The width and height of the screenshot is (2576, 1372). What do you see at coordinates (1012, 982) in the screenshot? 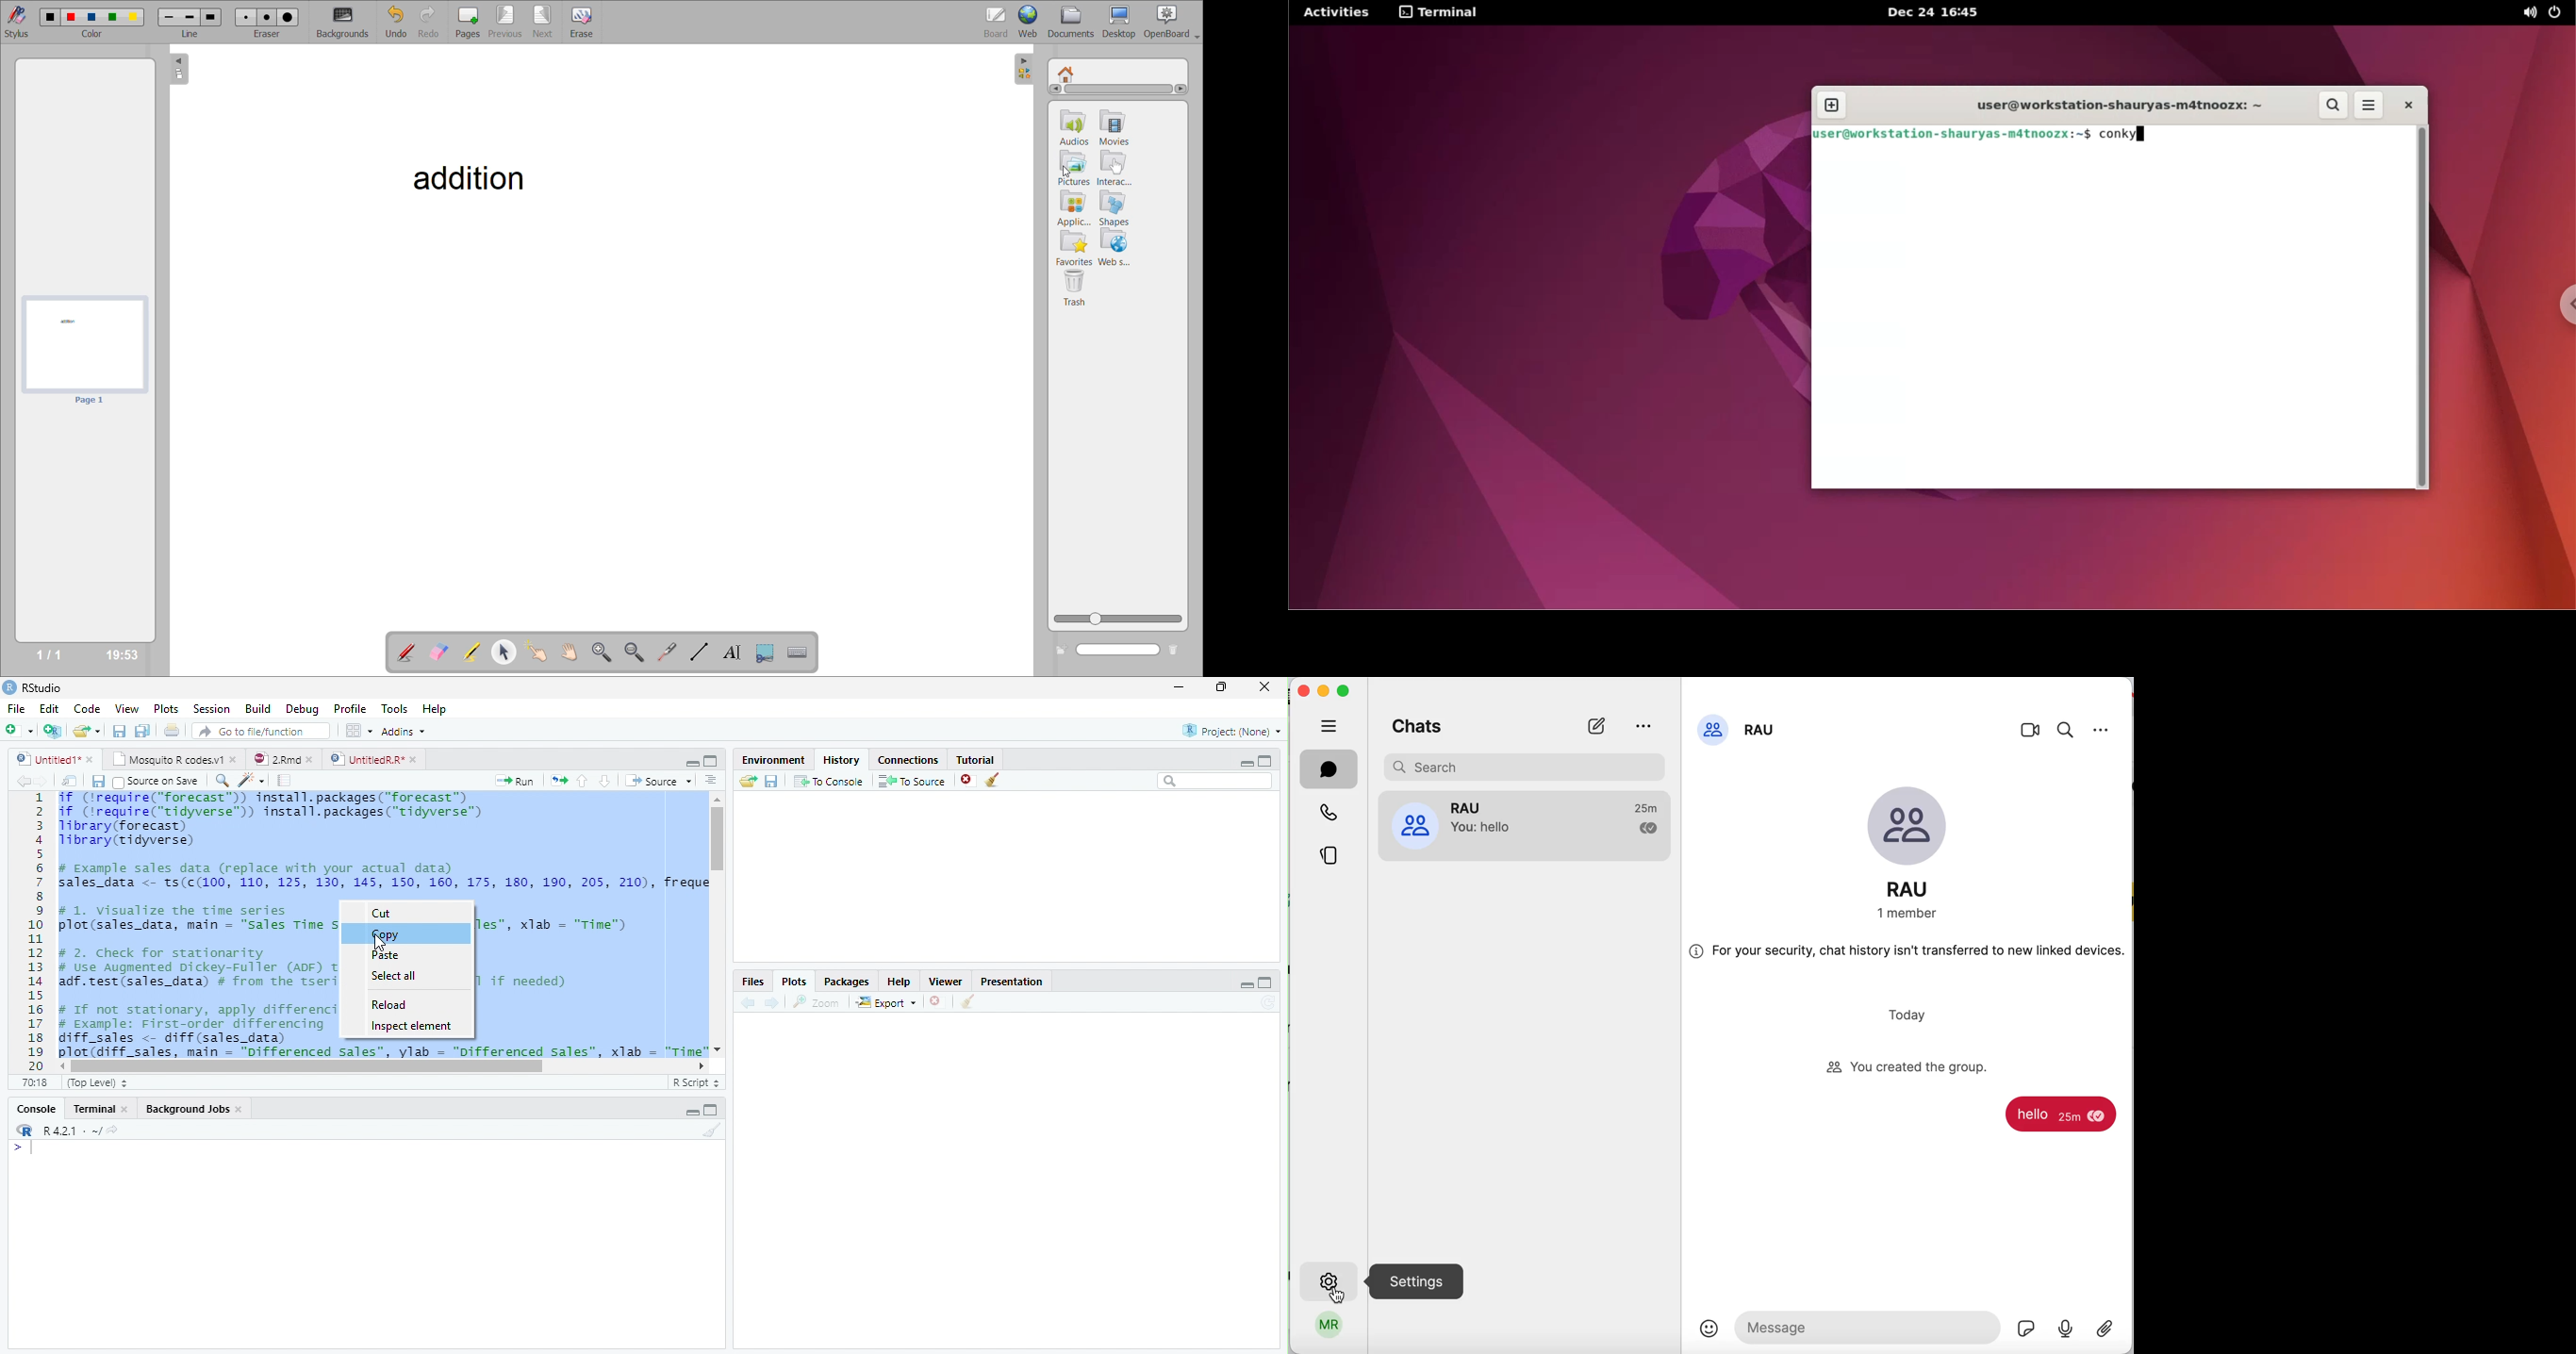
I see `Presentation` at bounding box center [1012, 982].